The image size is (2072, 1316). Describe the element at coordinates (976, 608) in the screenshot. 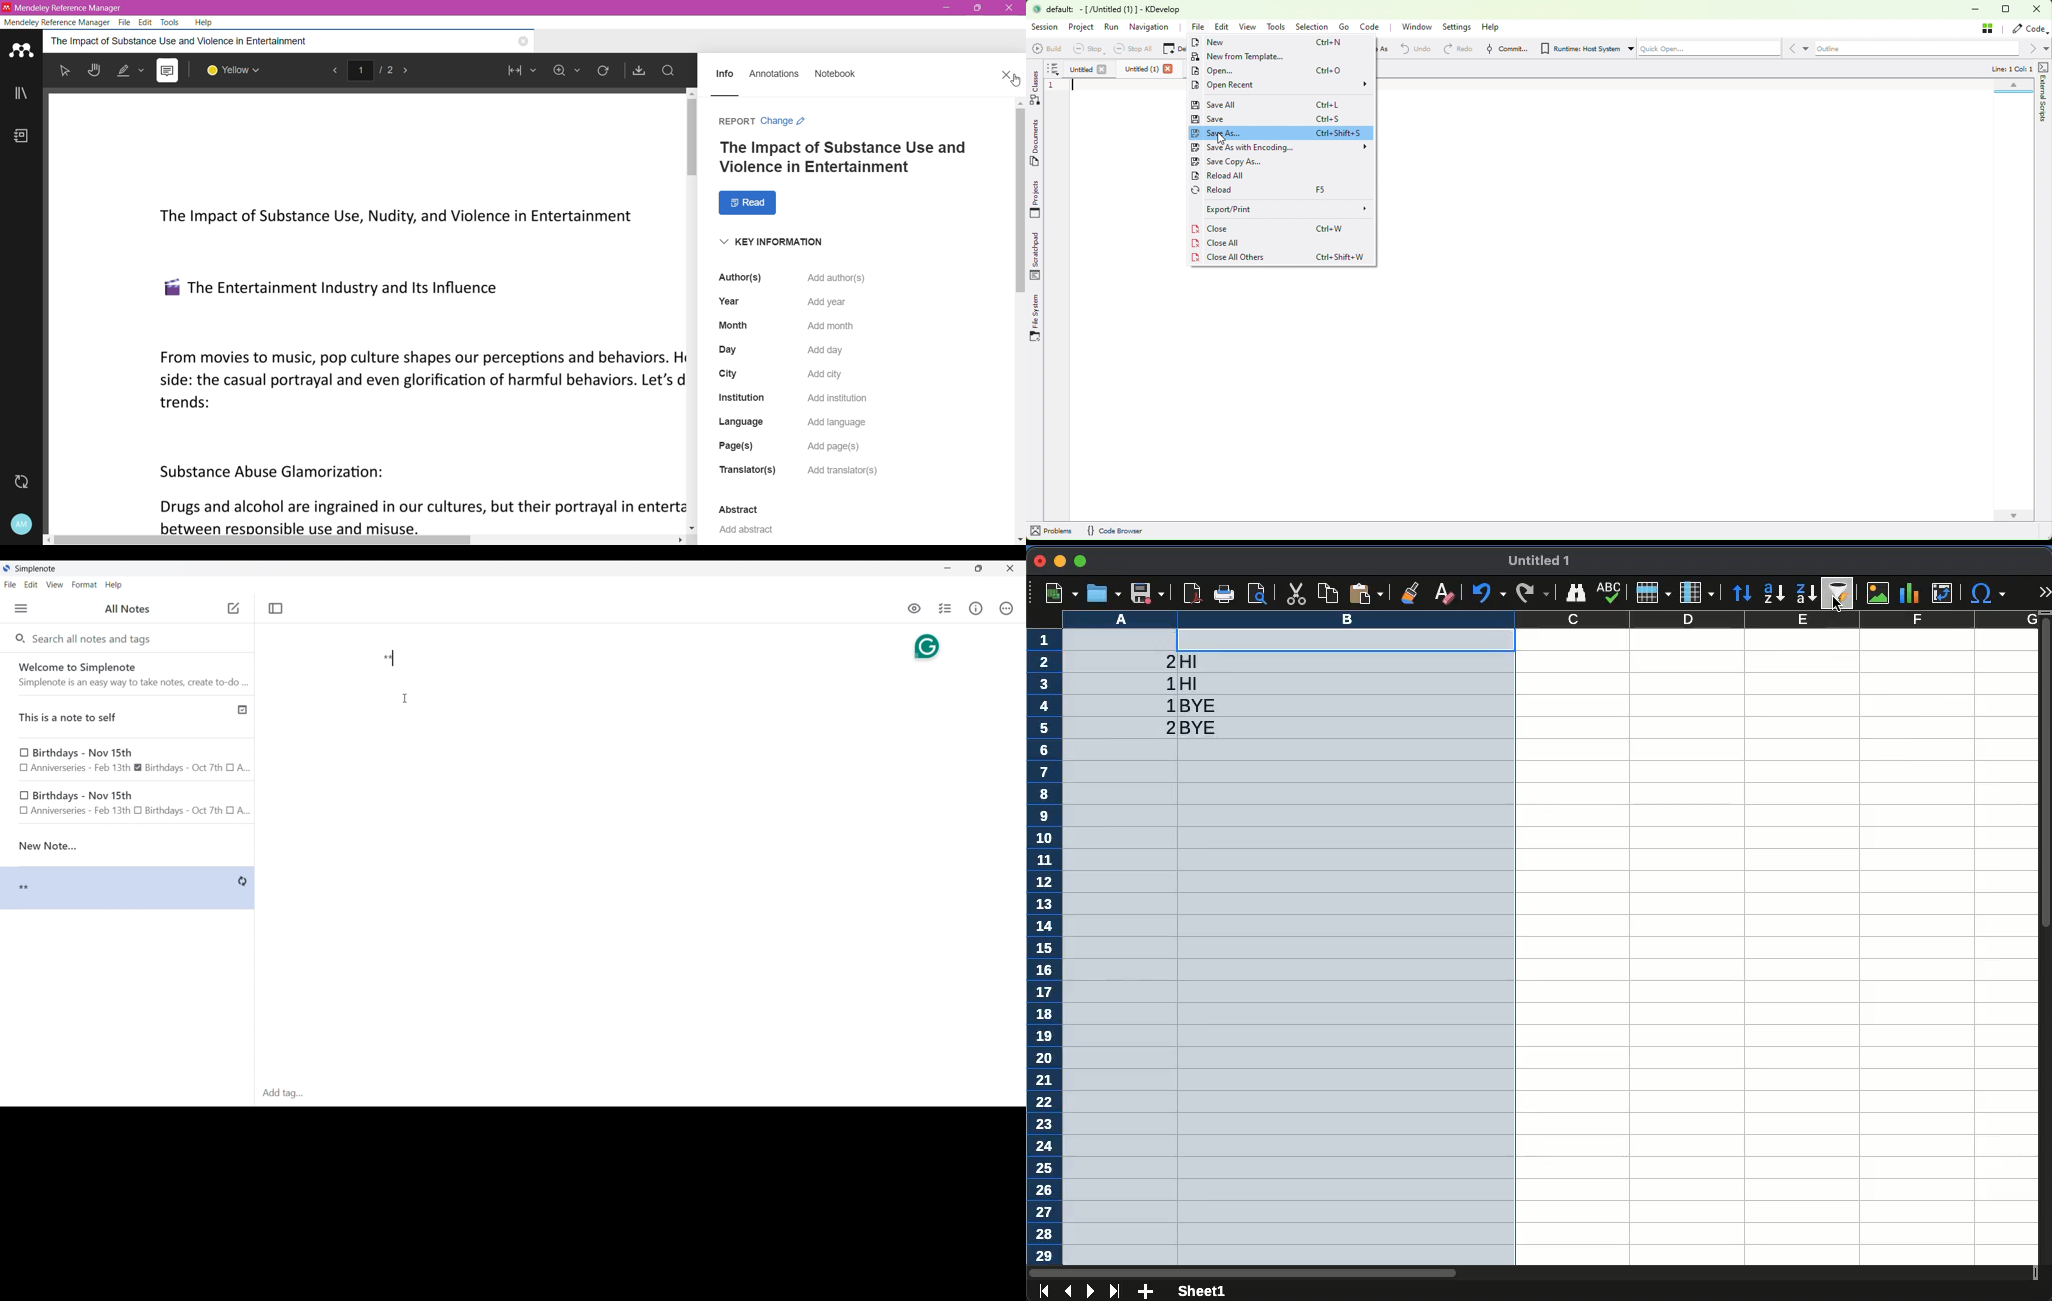

I see `Info` at that location.